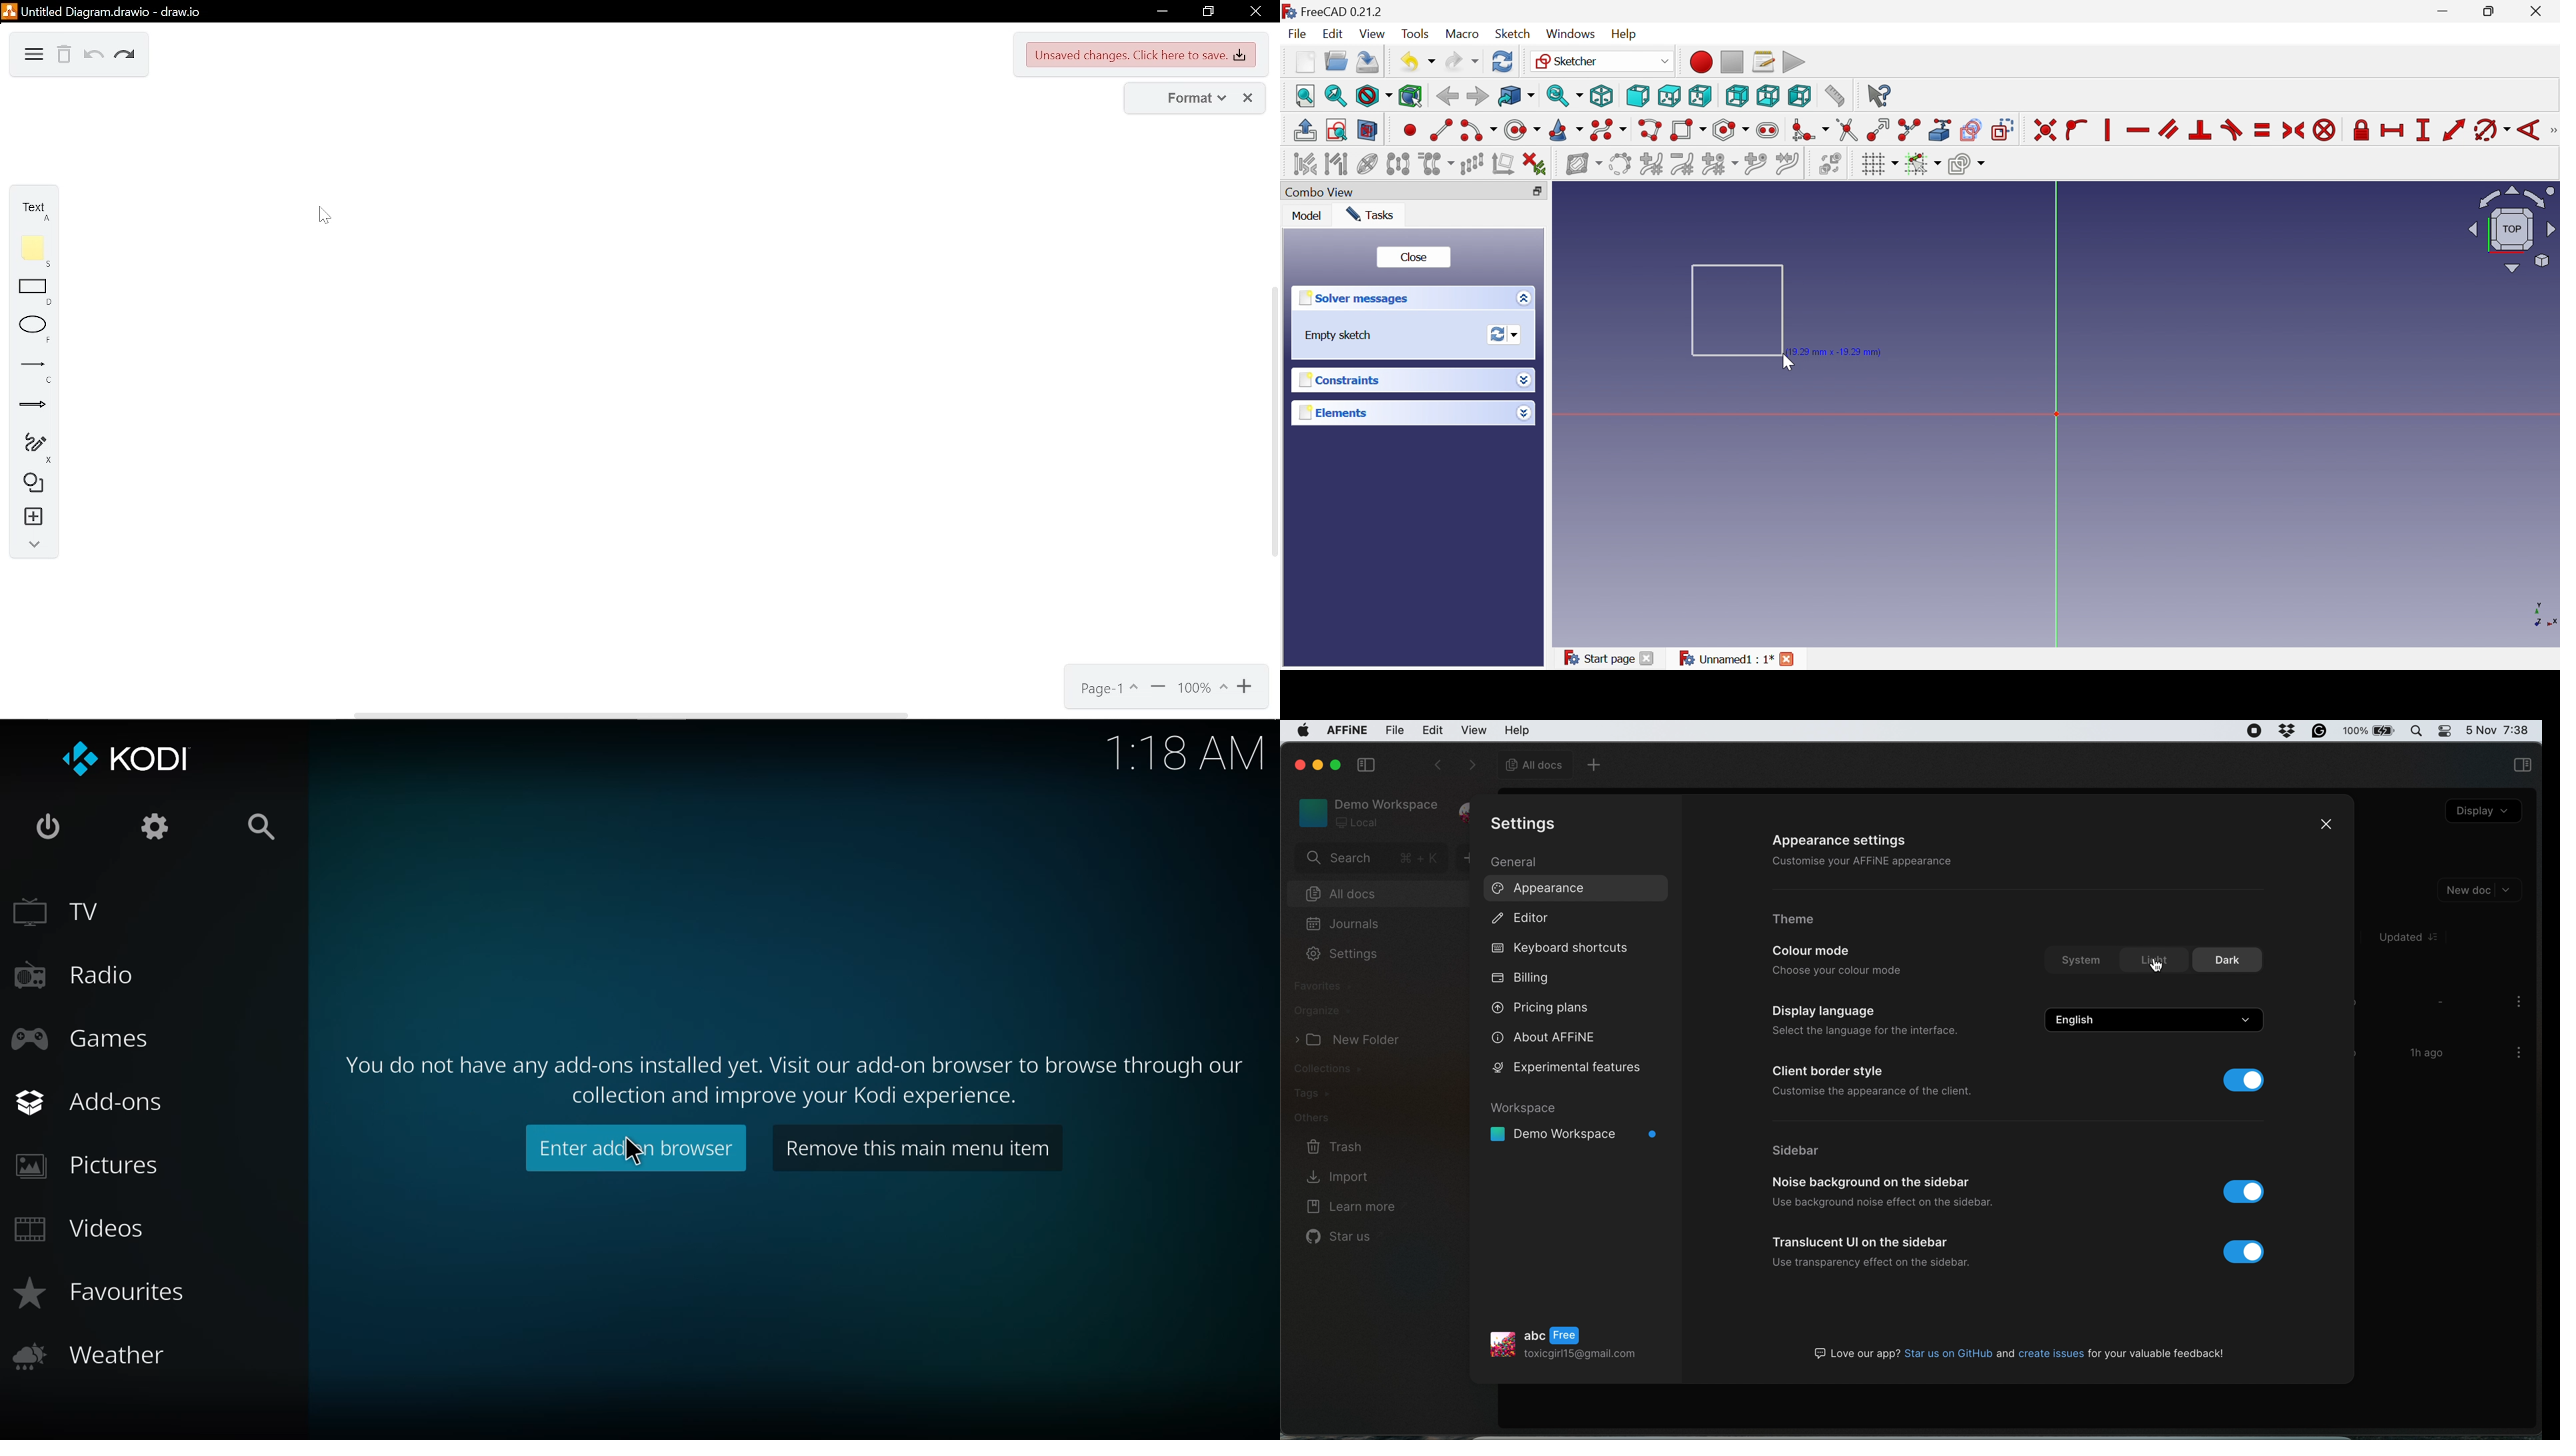  I want to click on settings, so click(1343, 956).